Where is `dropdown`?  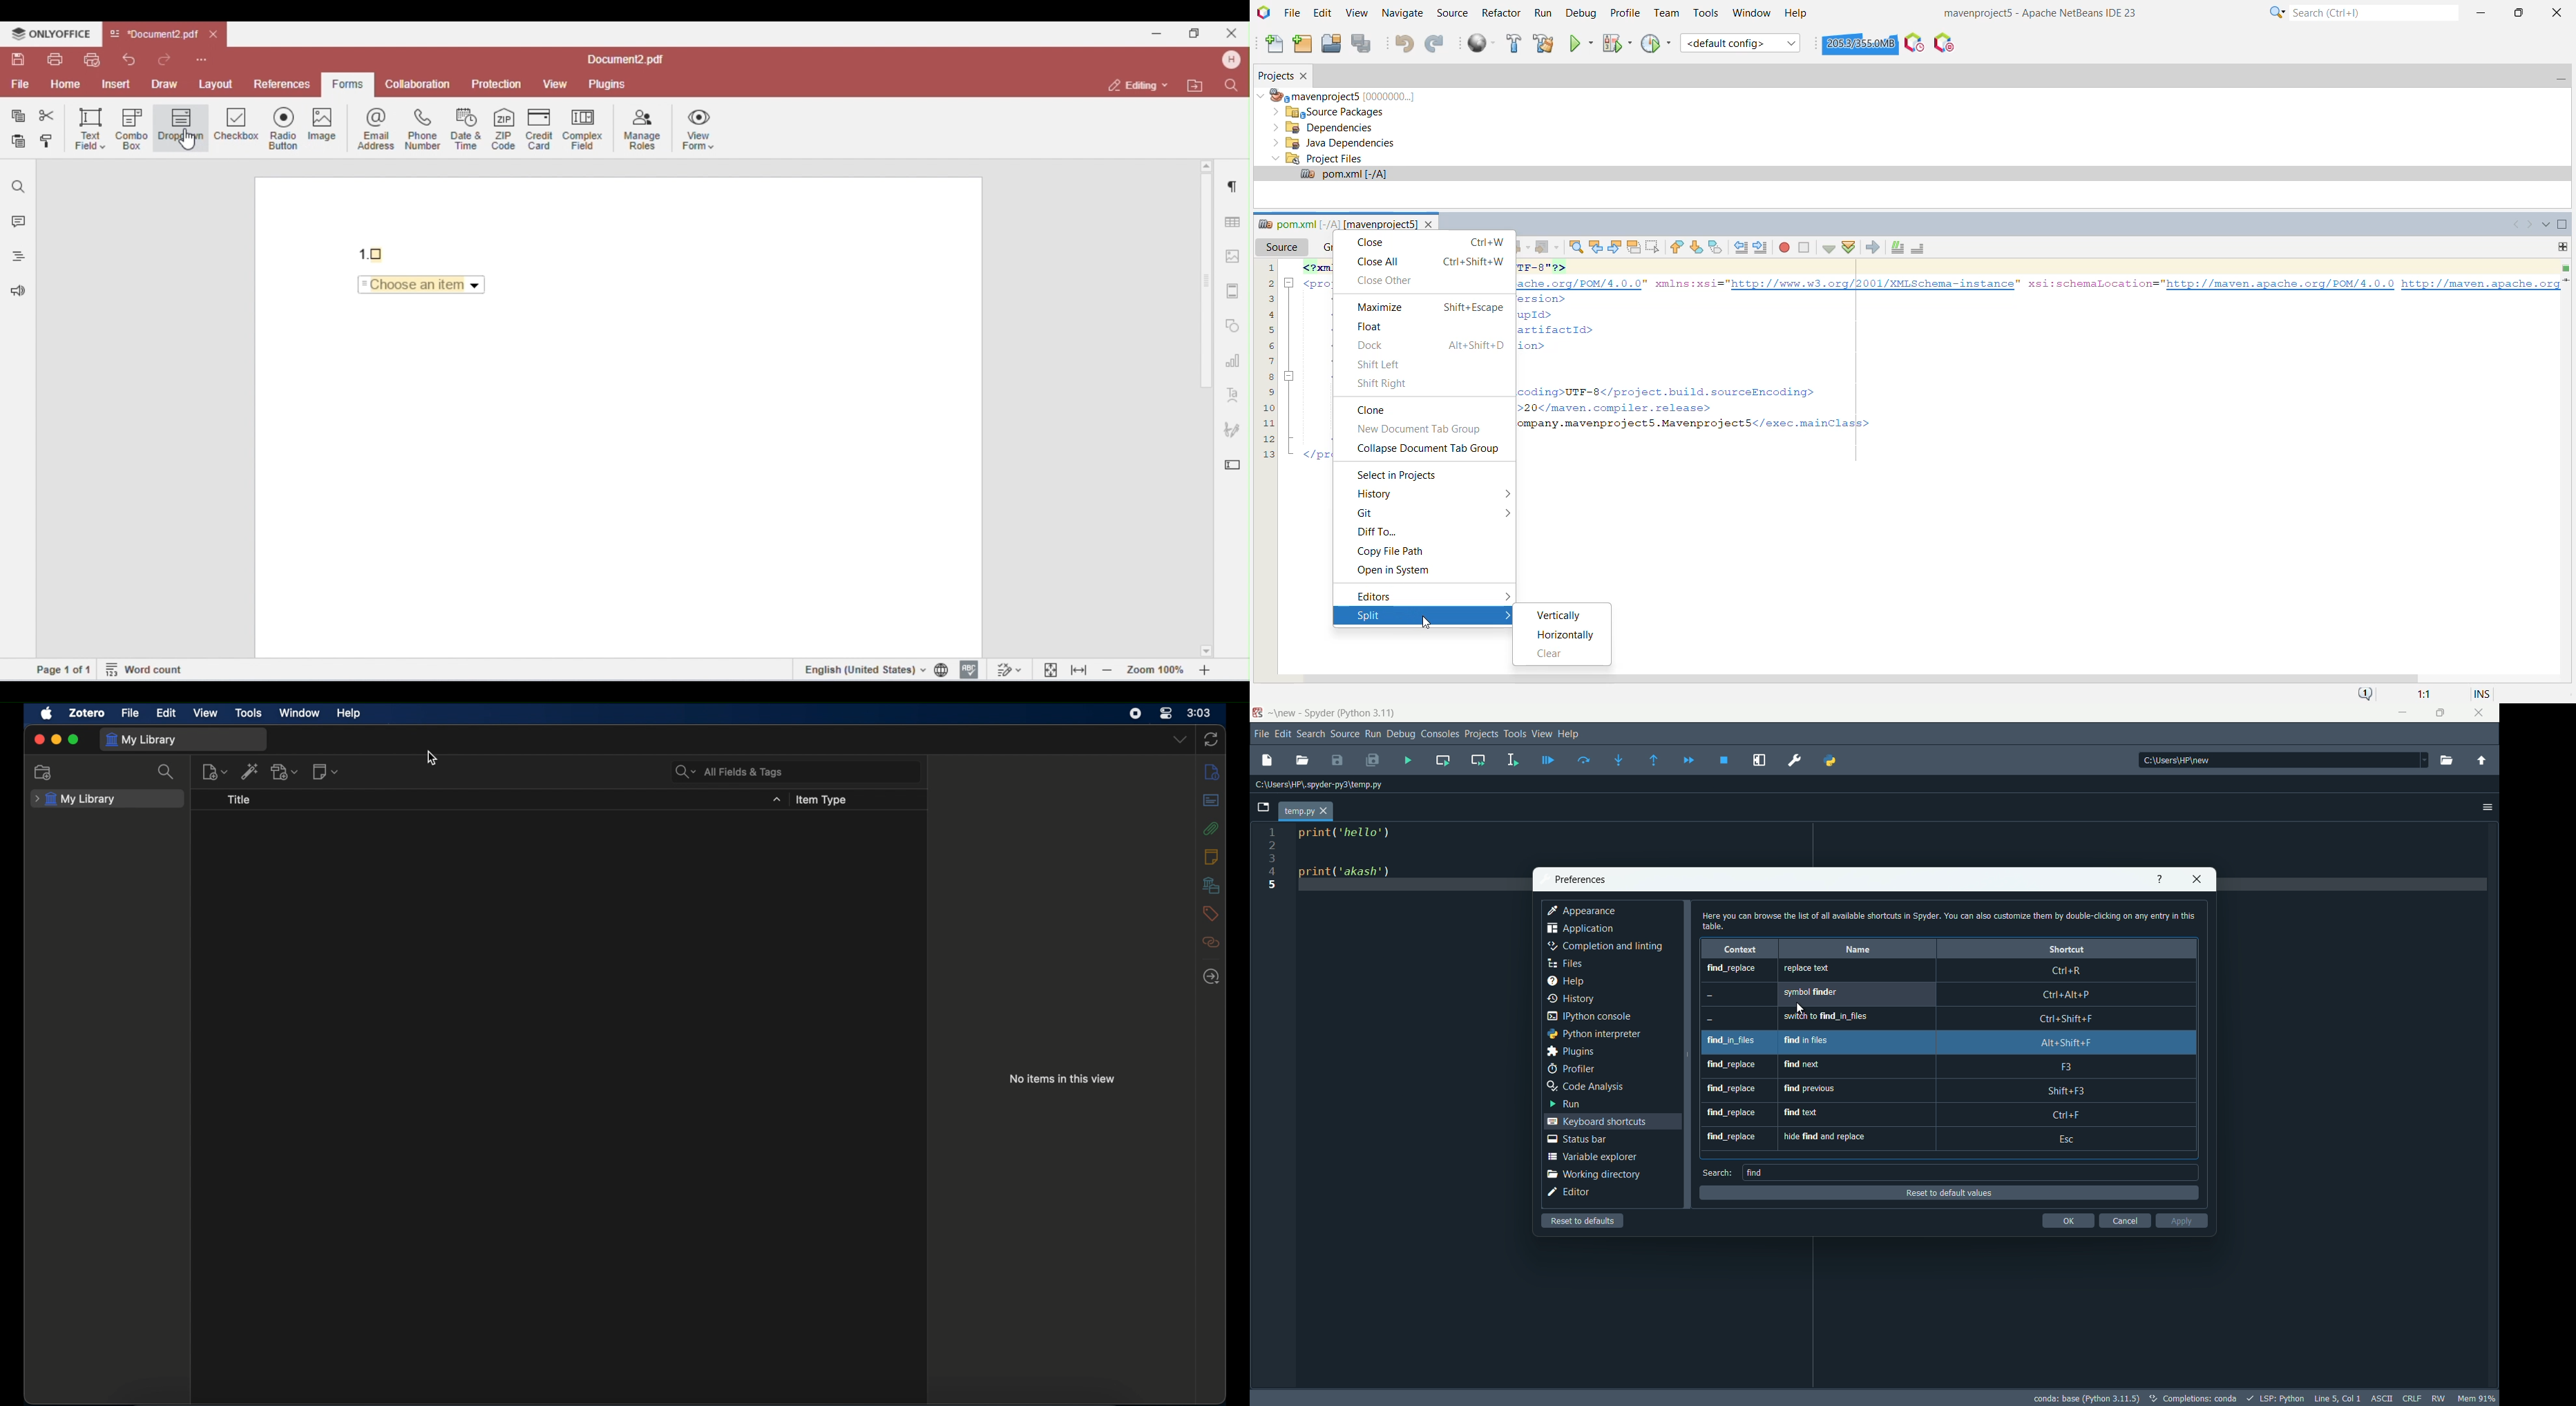 dropdown is located at coordinates (1180, 739).